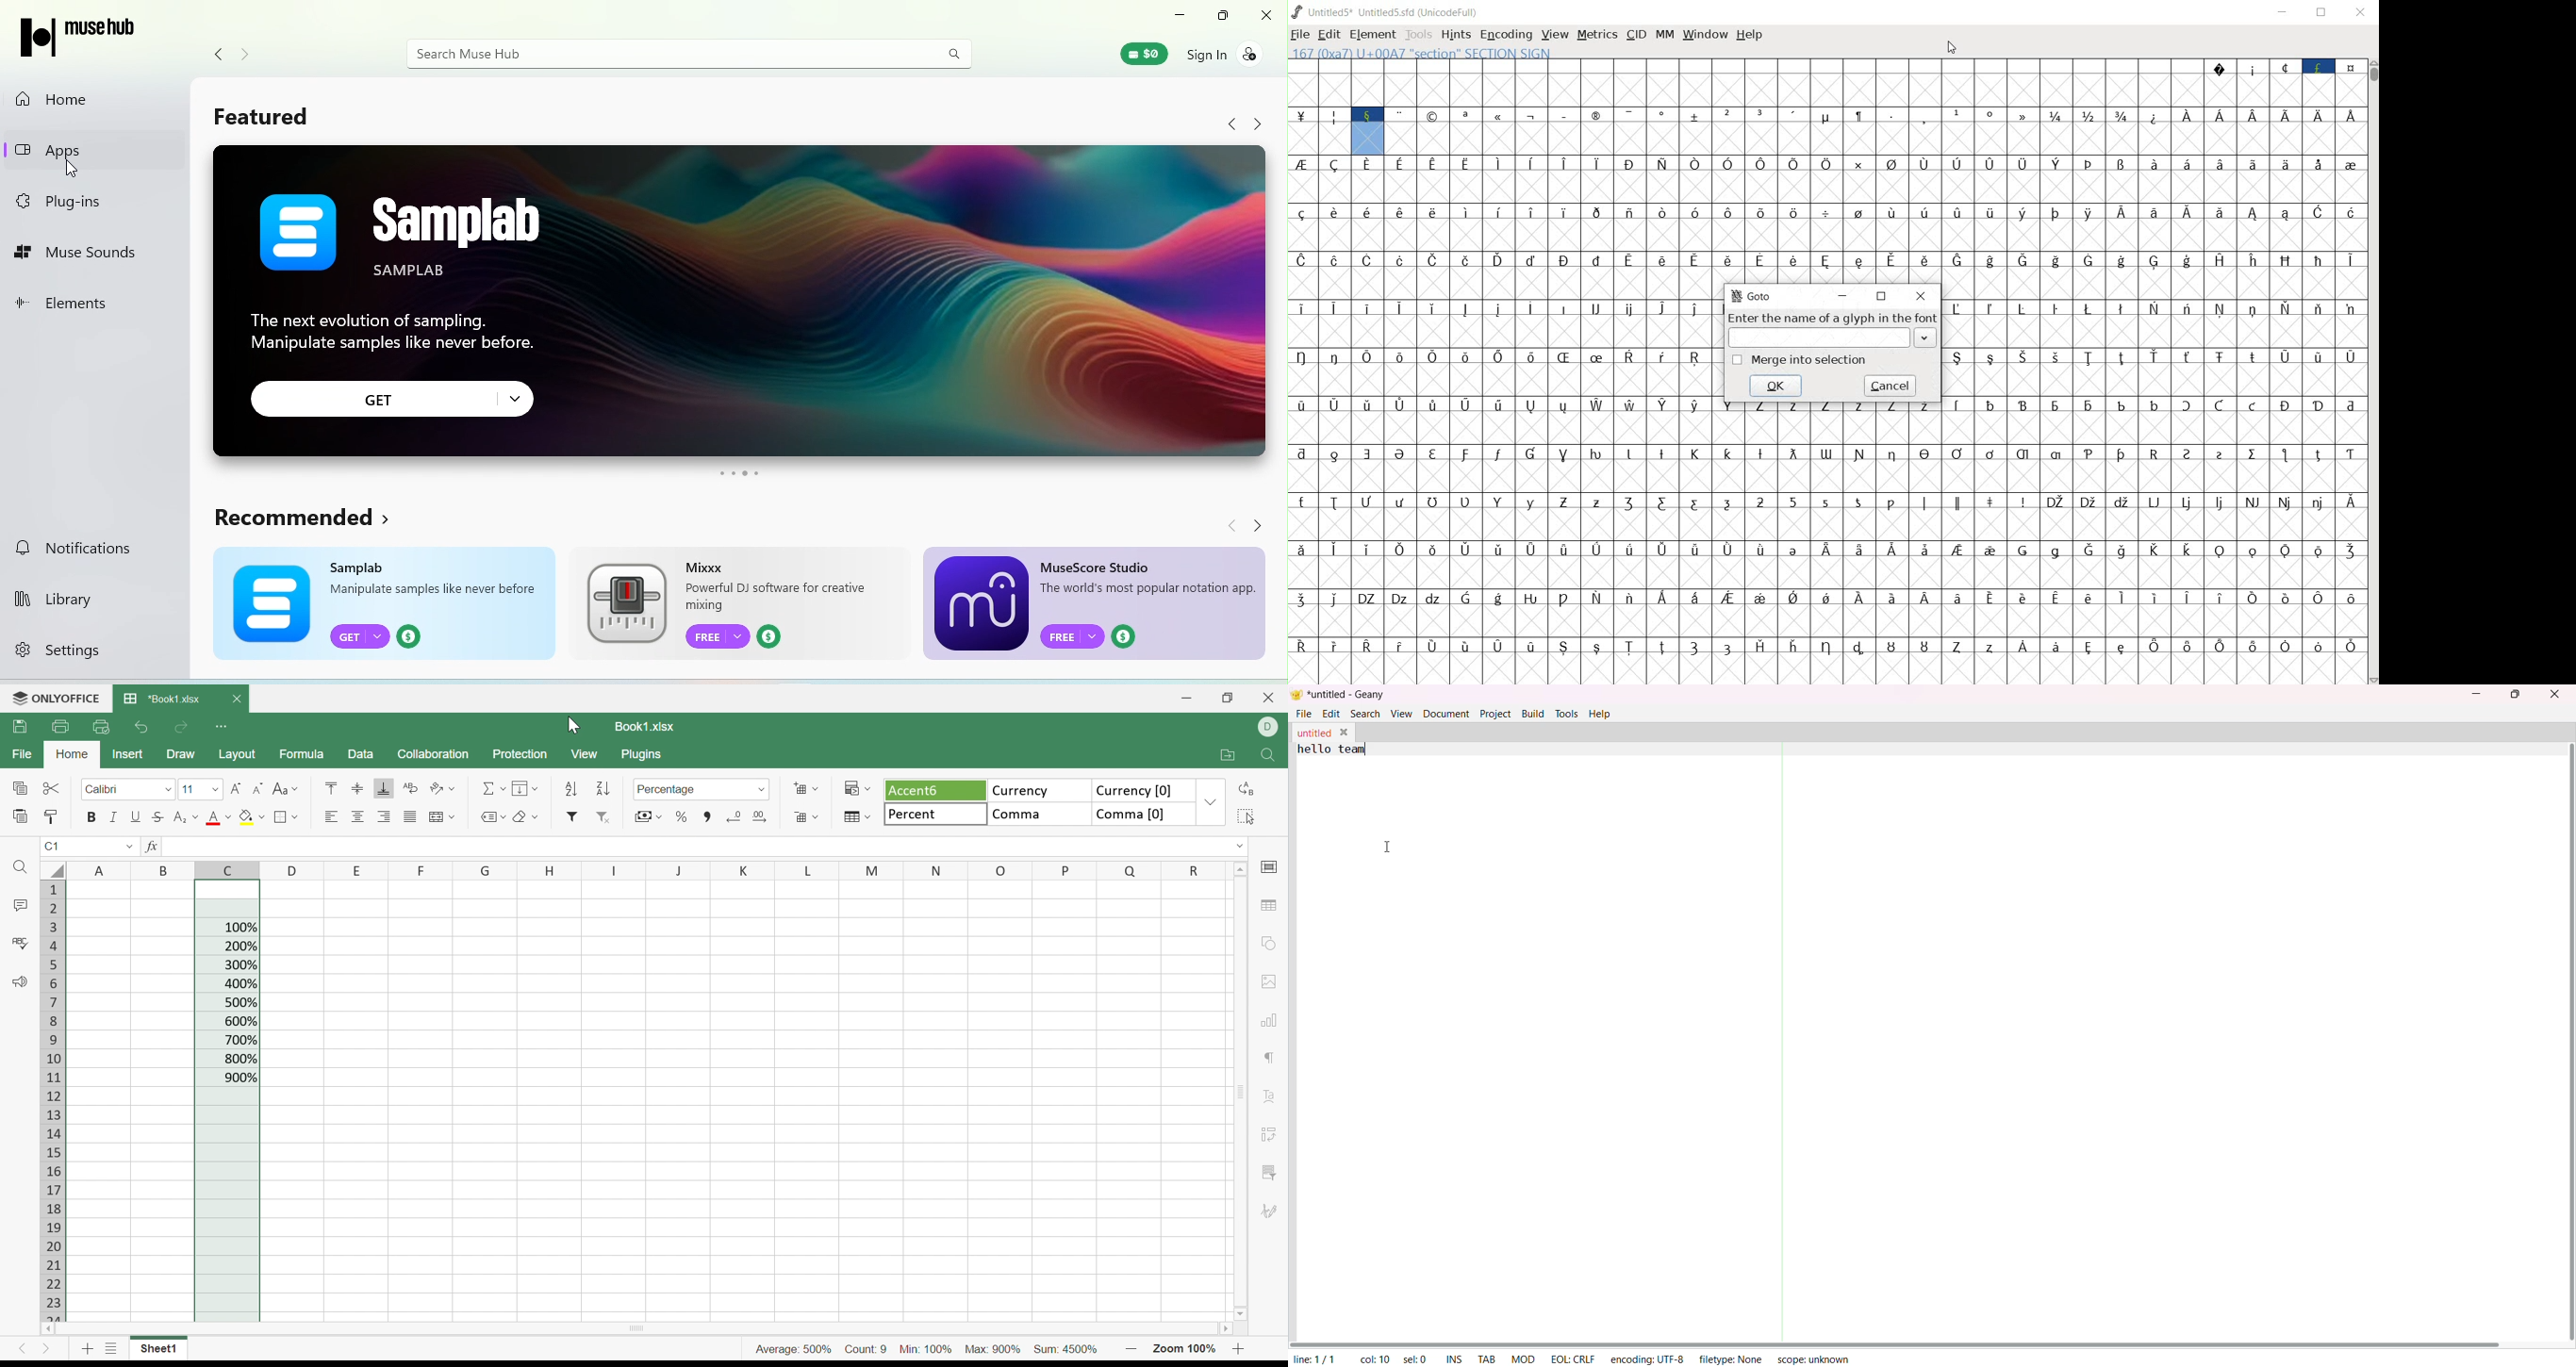  I want to click on Plugins, so click(641, 756).